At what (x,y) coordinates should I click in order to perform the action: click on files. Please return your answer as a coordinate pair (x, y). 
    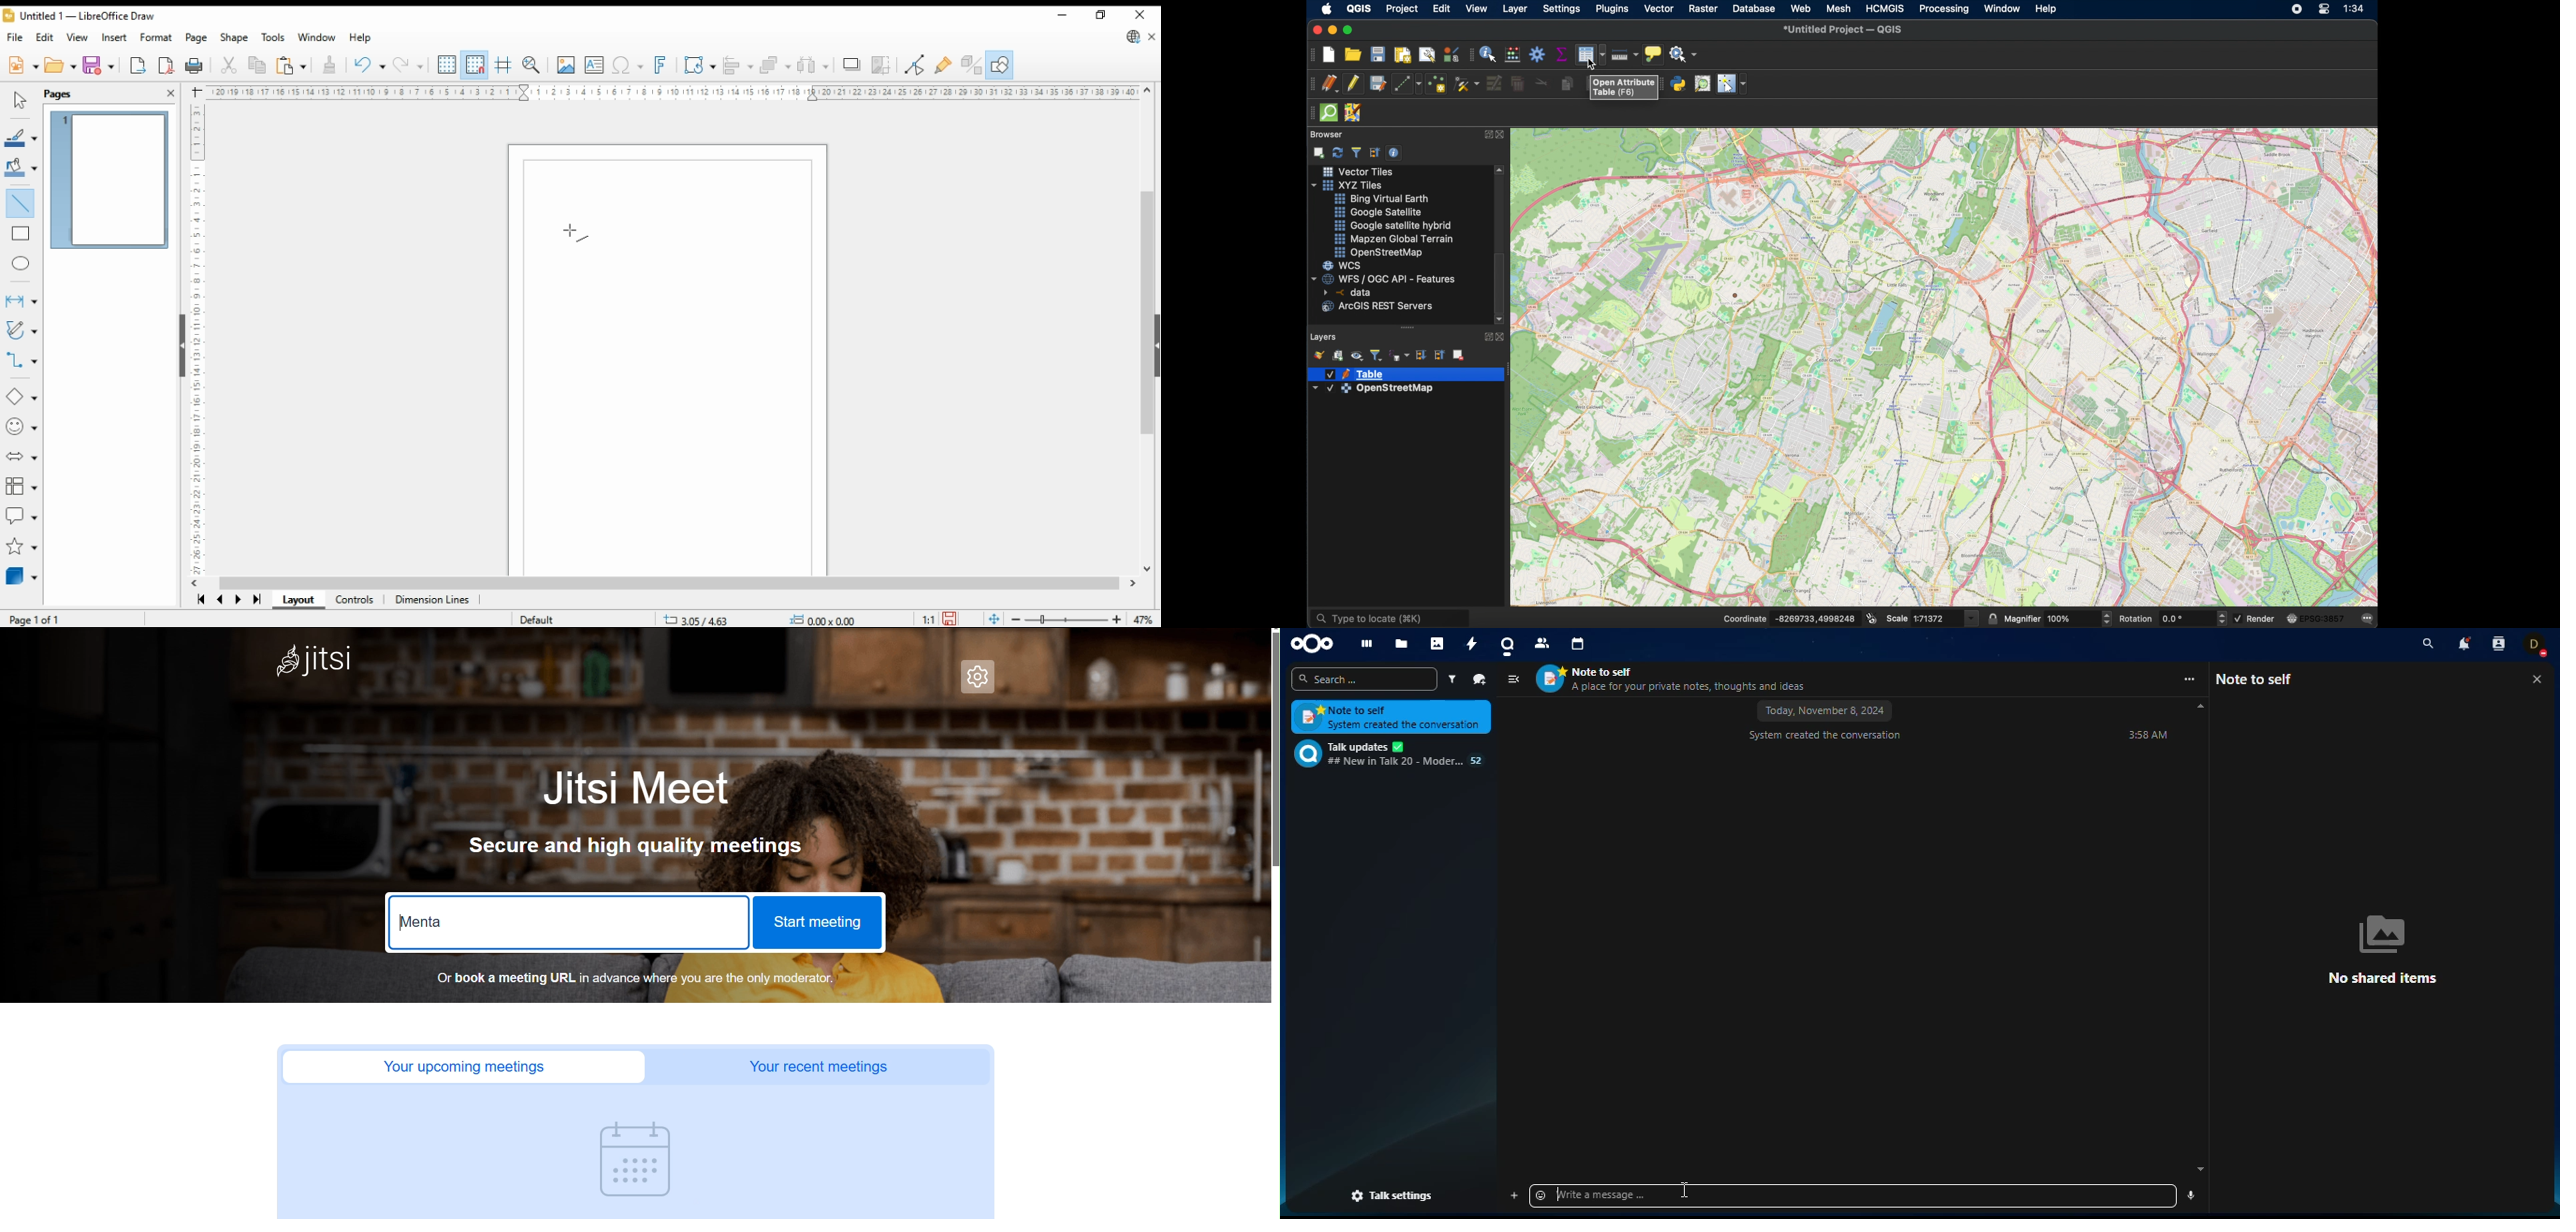
    Looking at the image, I should click on (1401, 644).